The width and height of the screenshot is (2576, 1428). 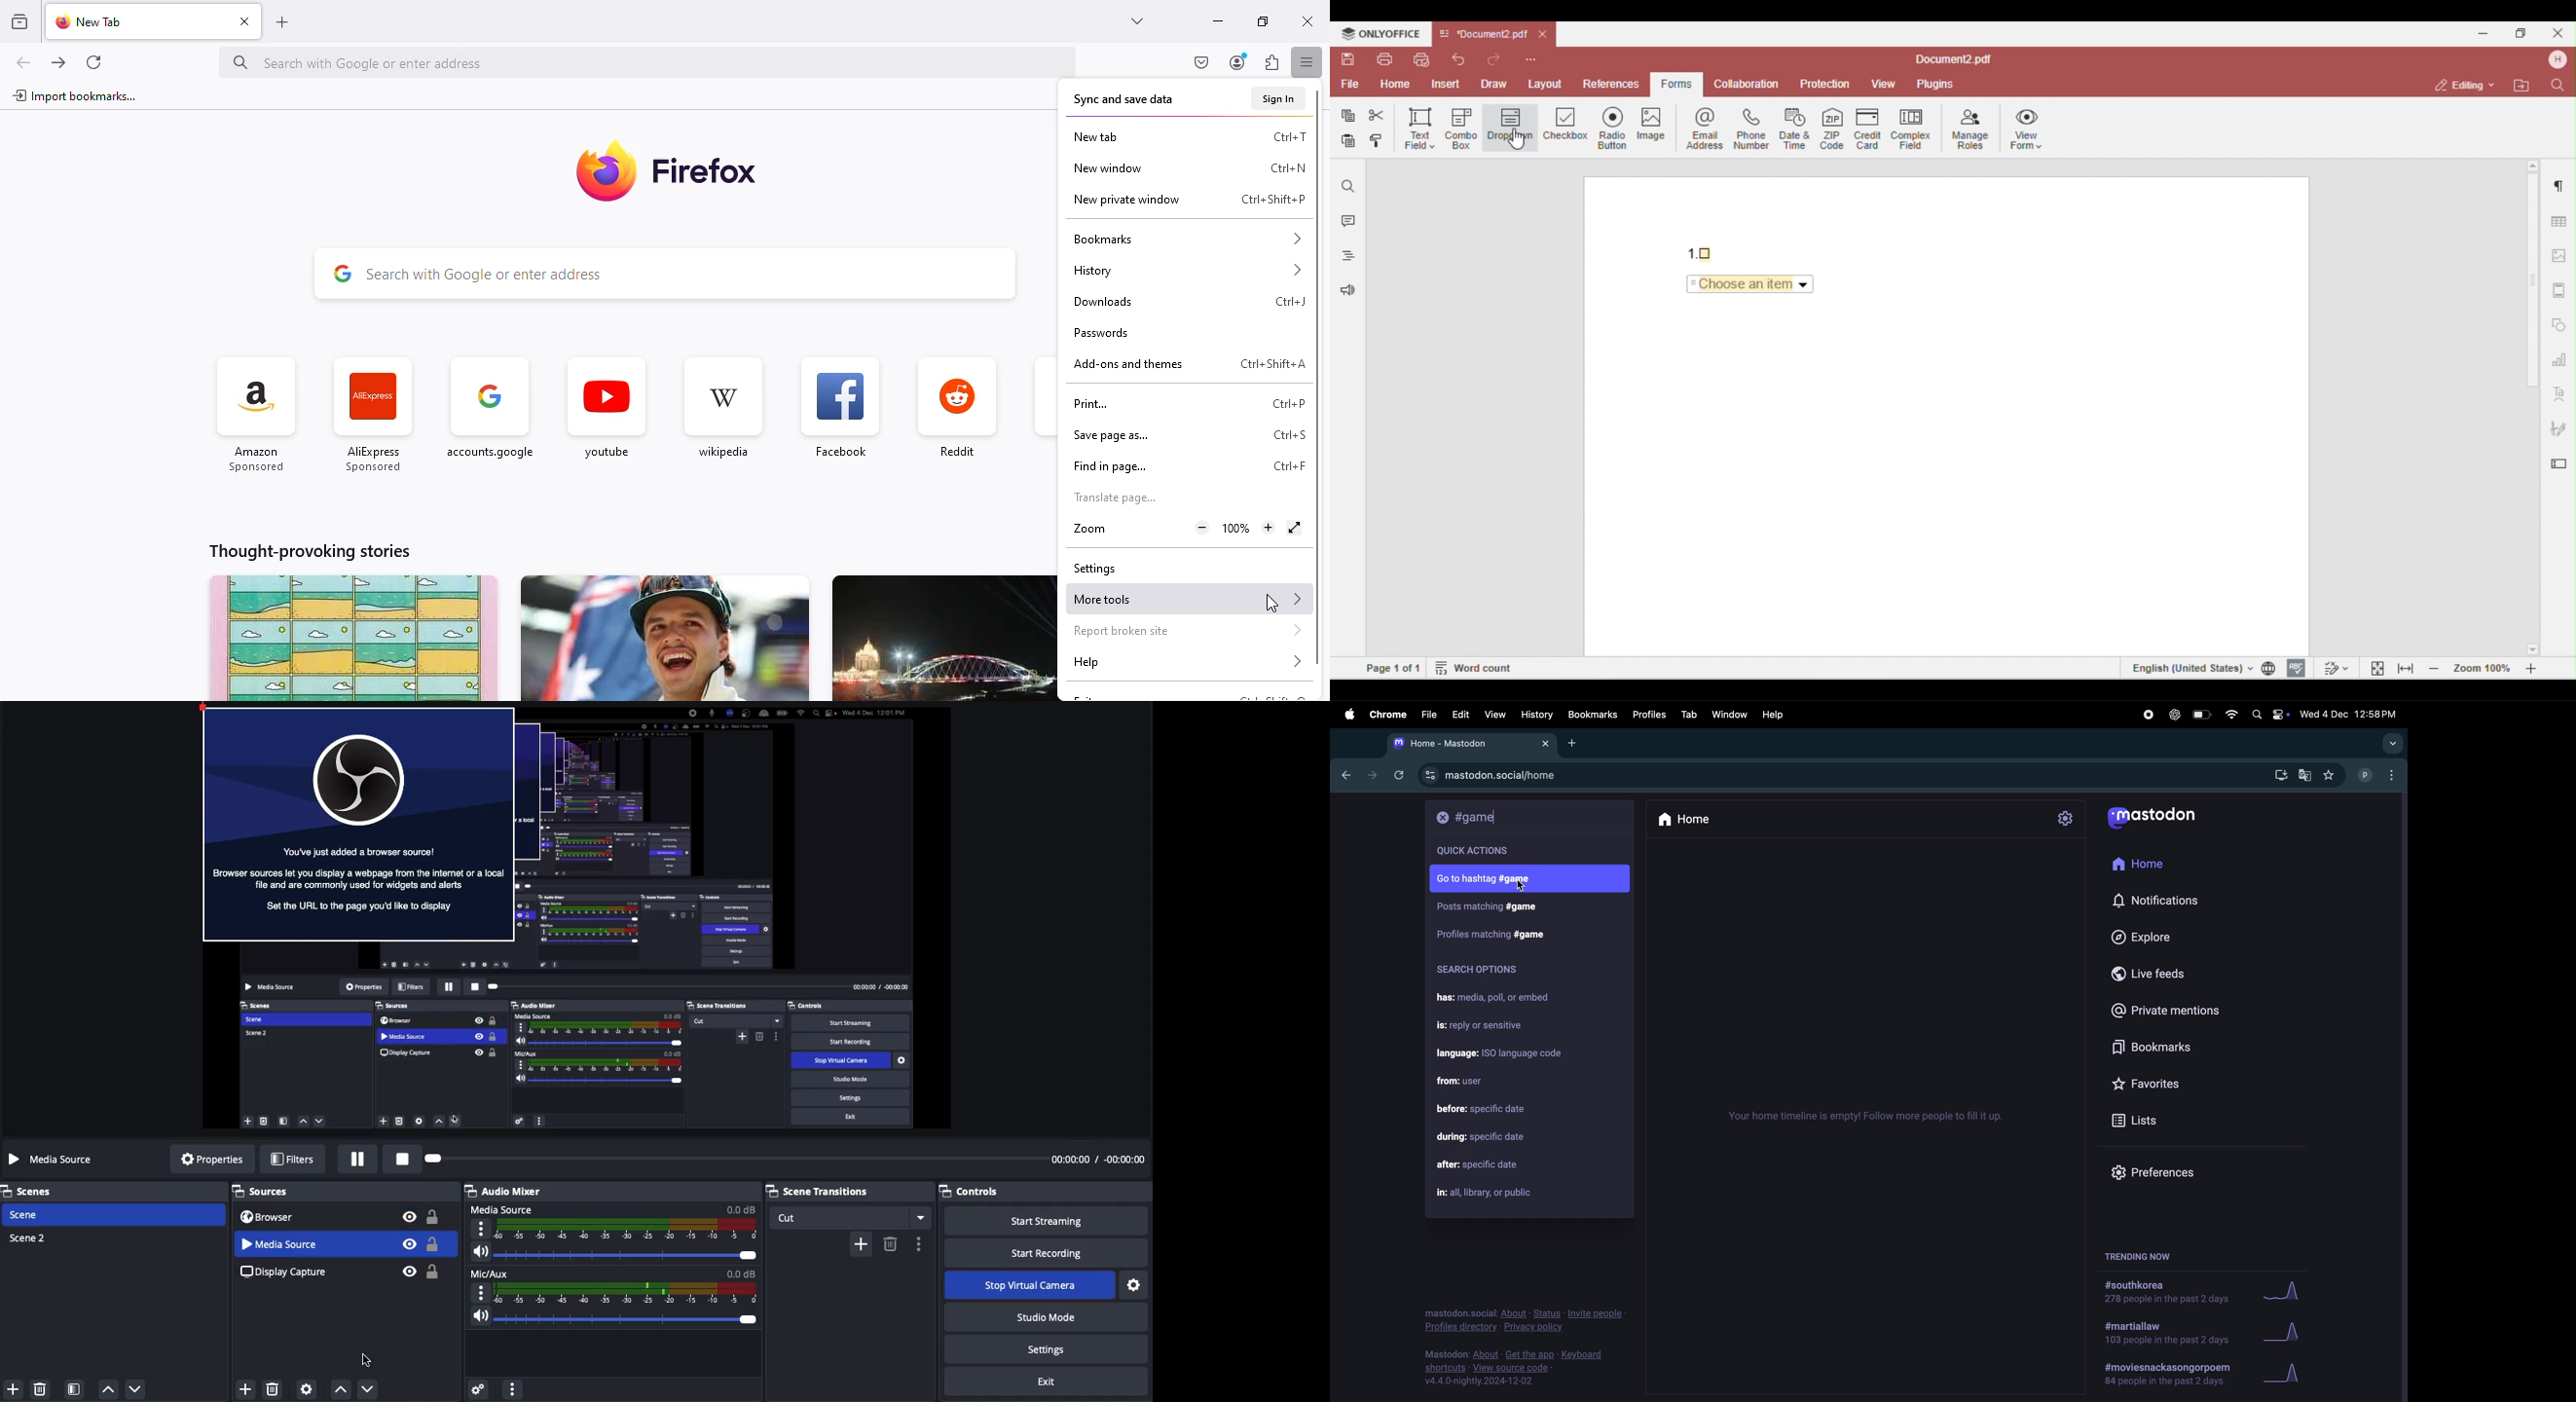 What do you see at coordinates (276, 1386) in the screenshot?
I see `Delete` at bounding box center [276, 1386].